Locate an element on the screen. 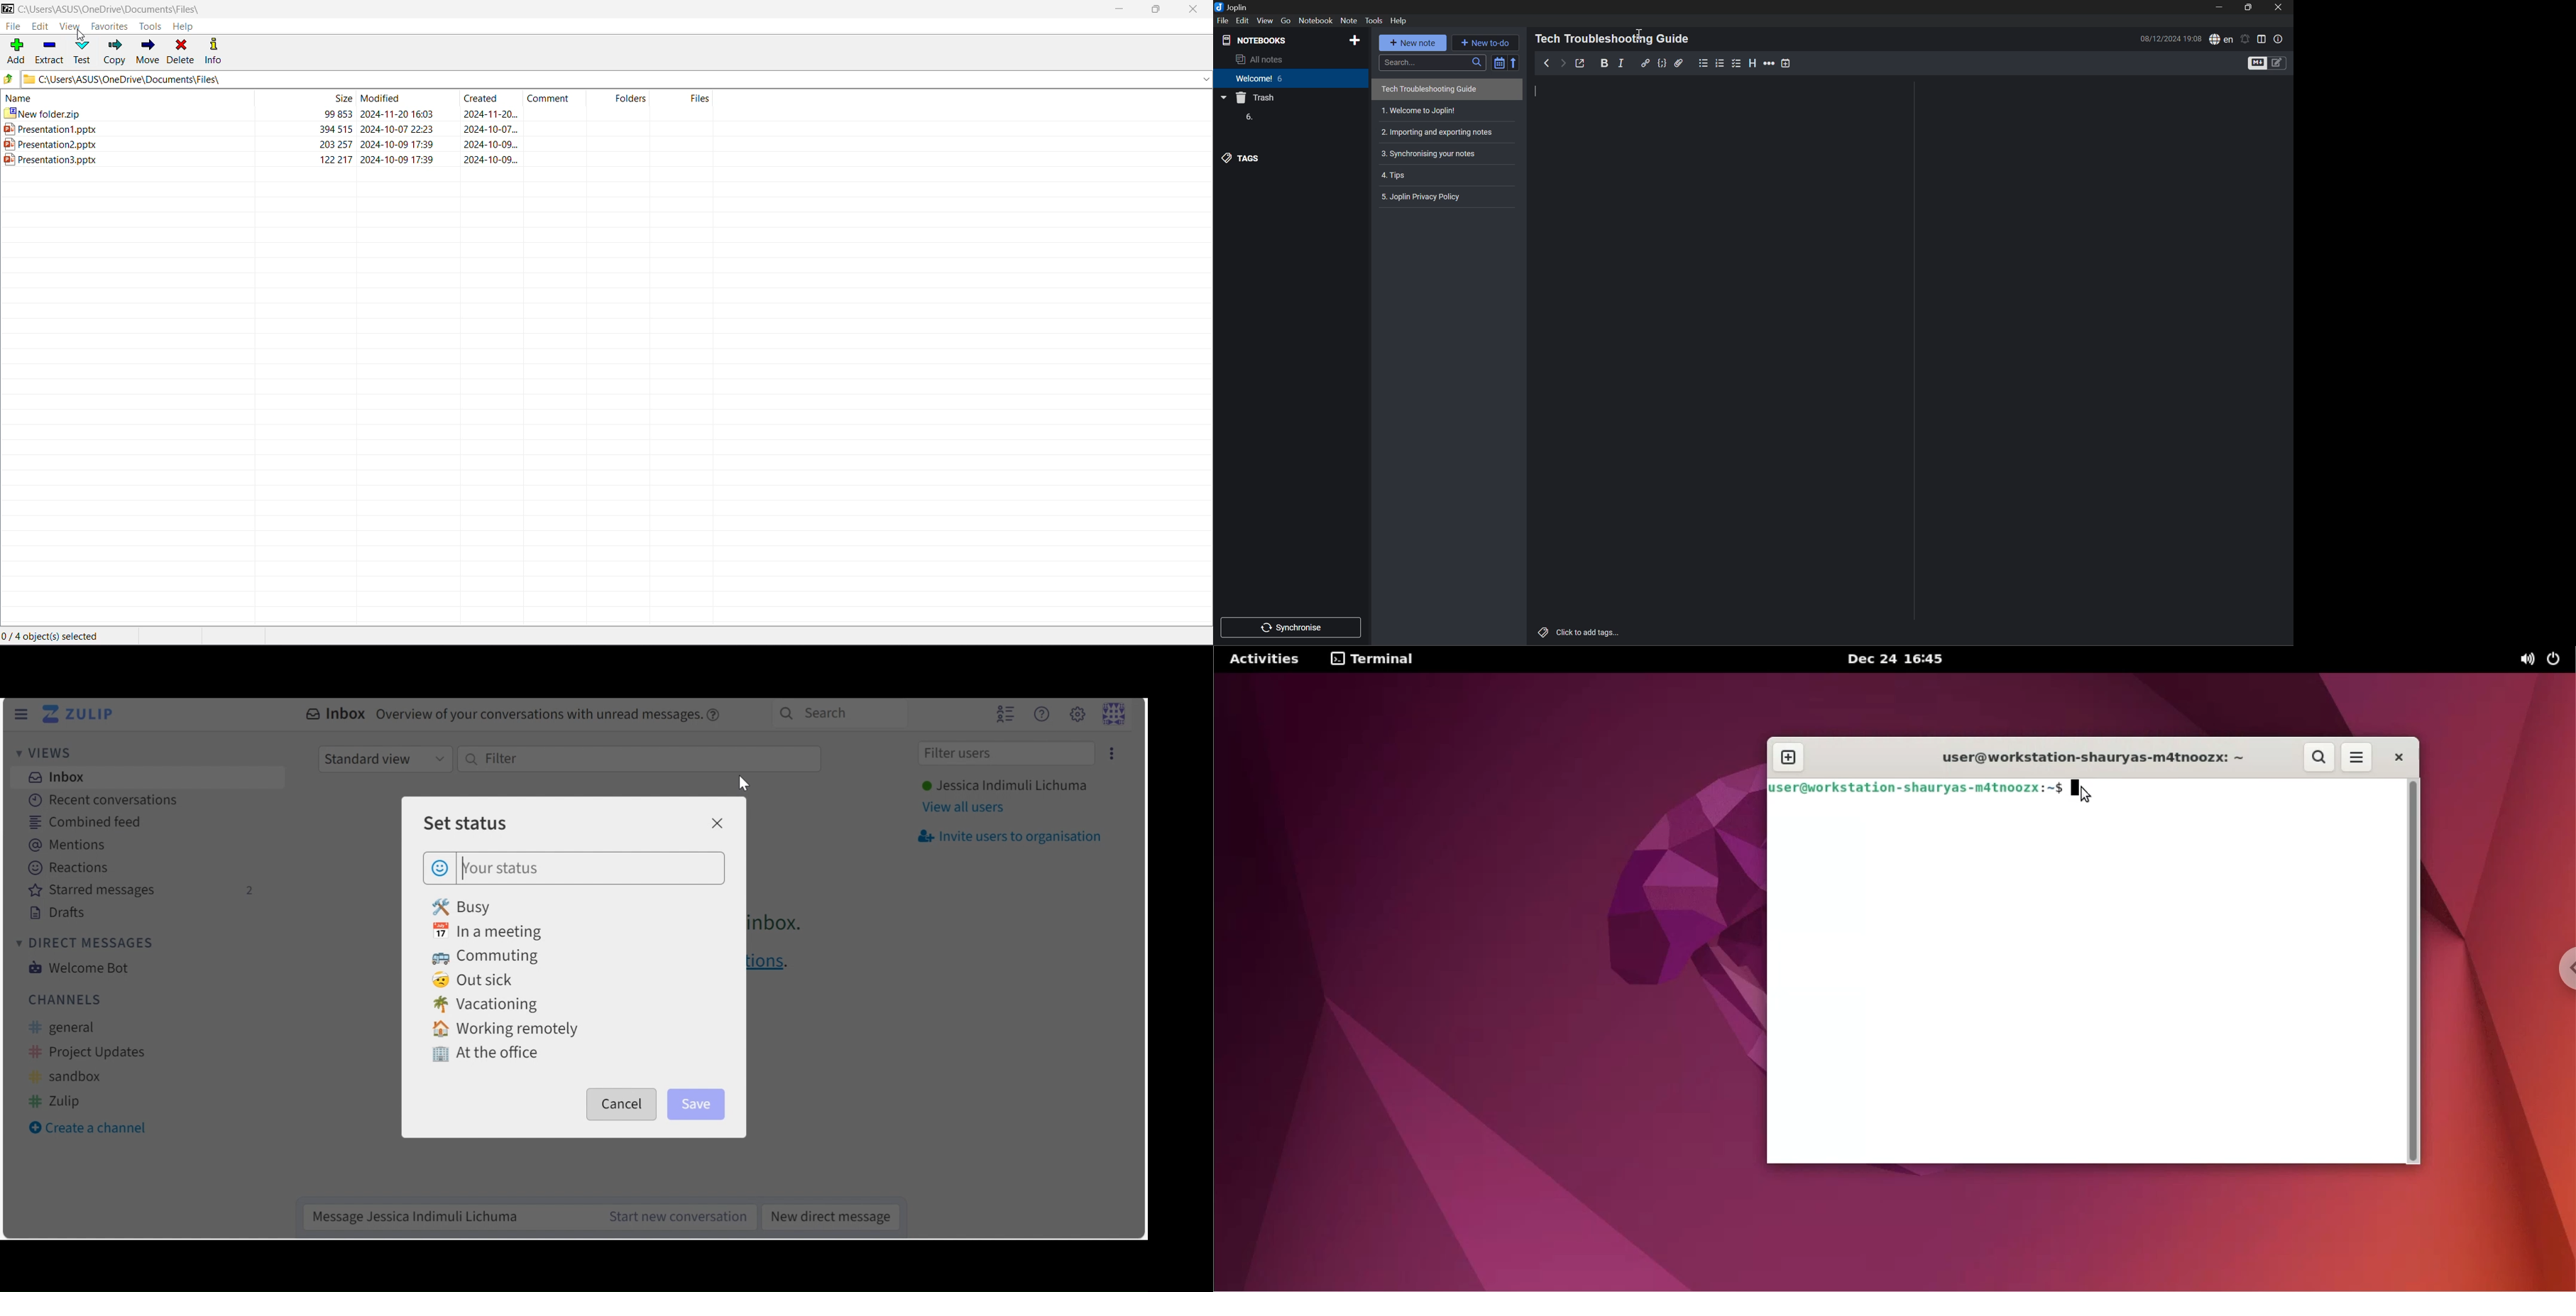  File is located at coordinates (1222, 20).